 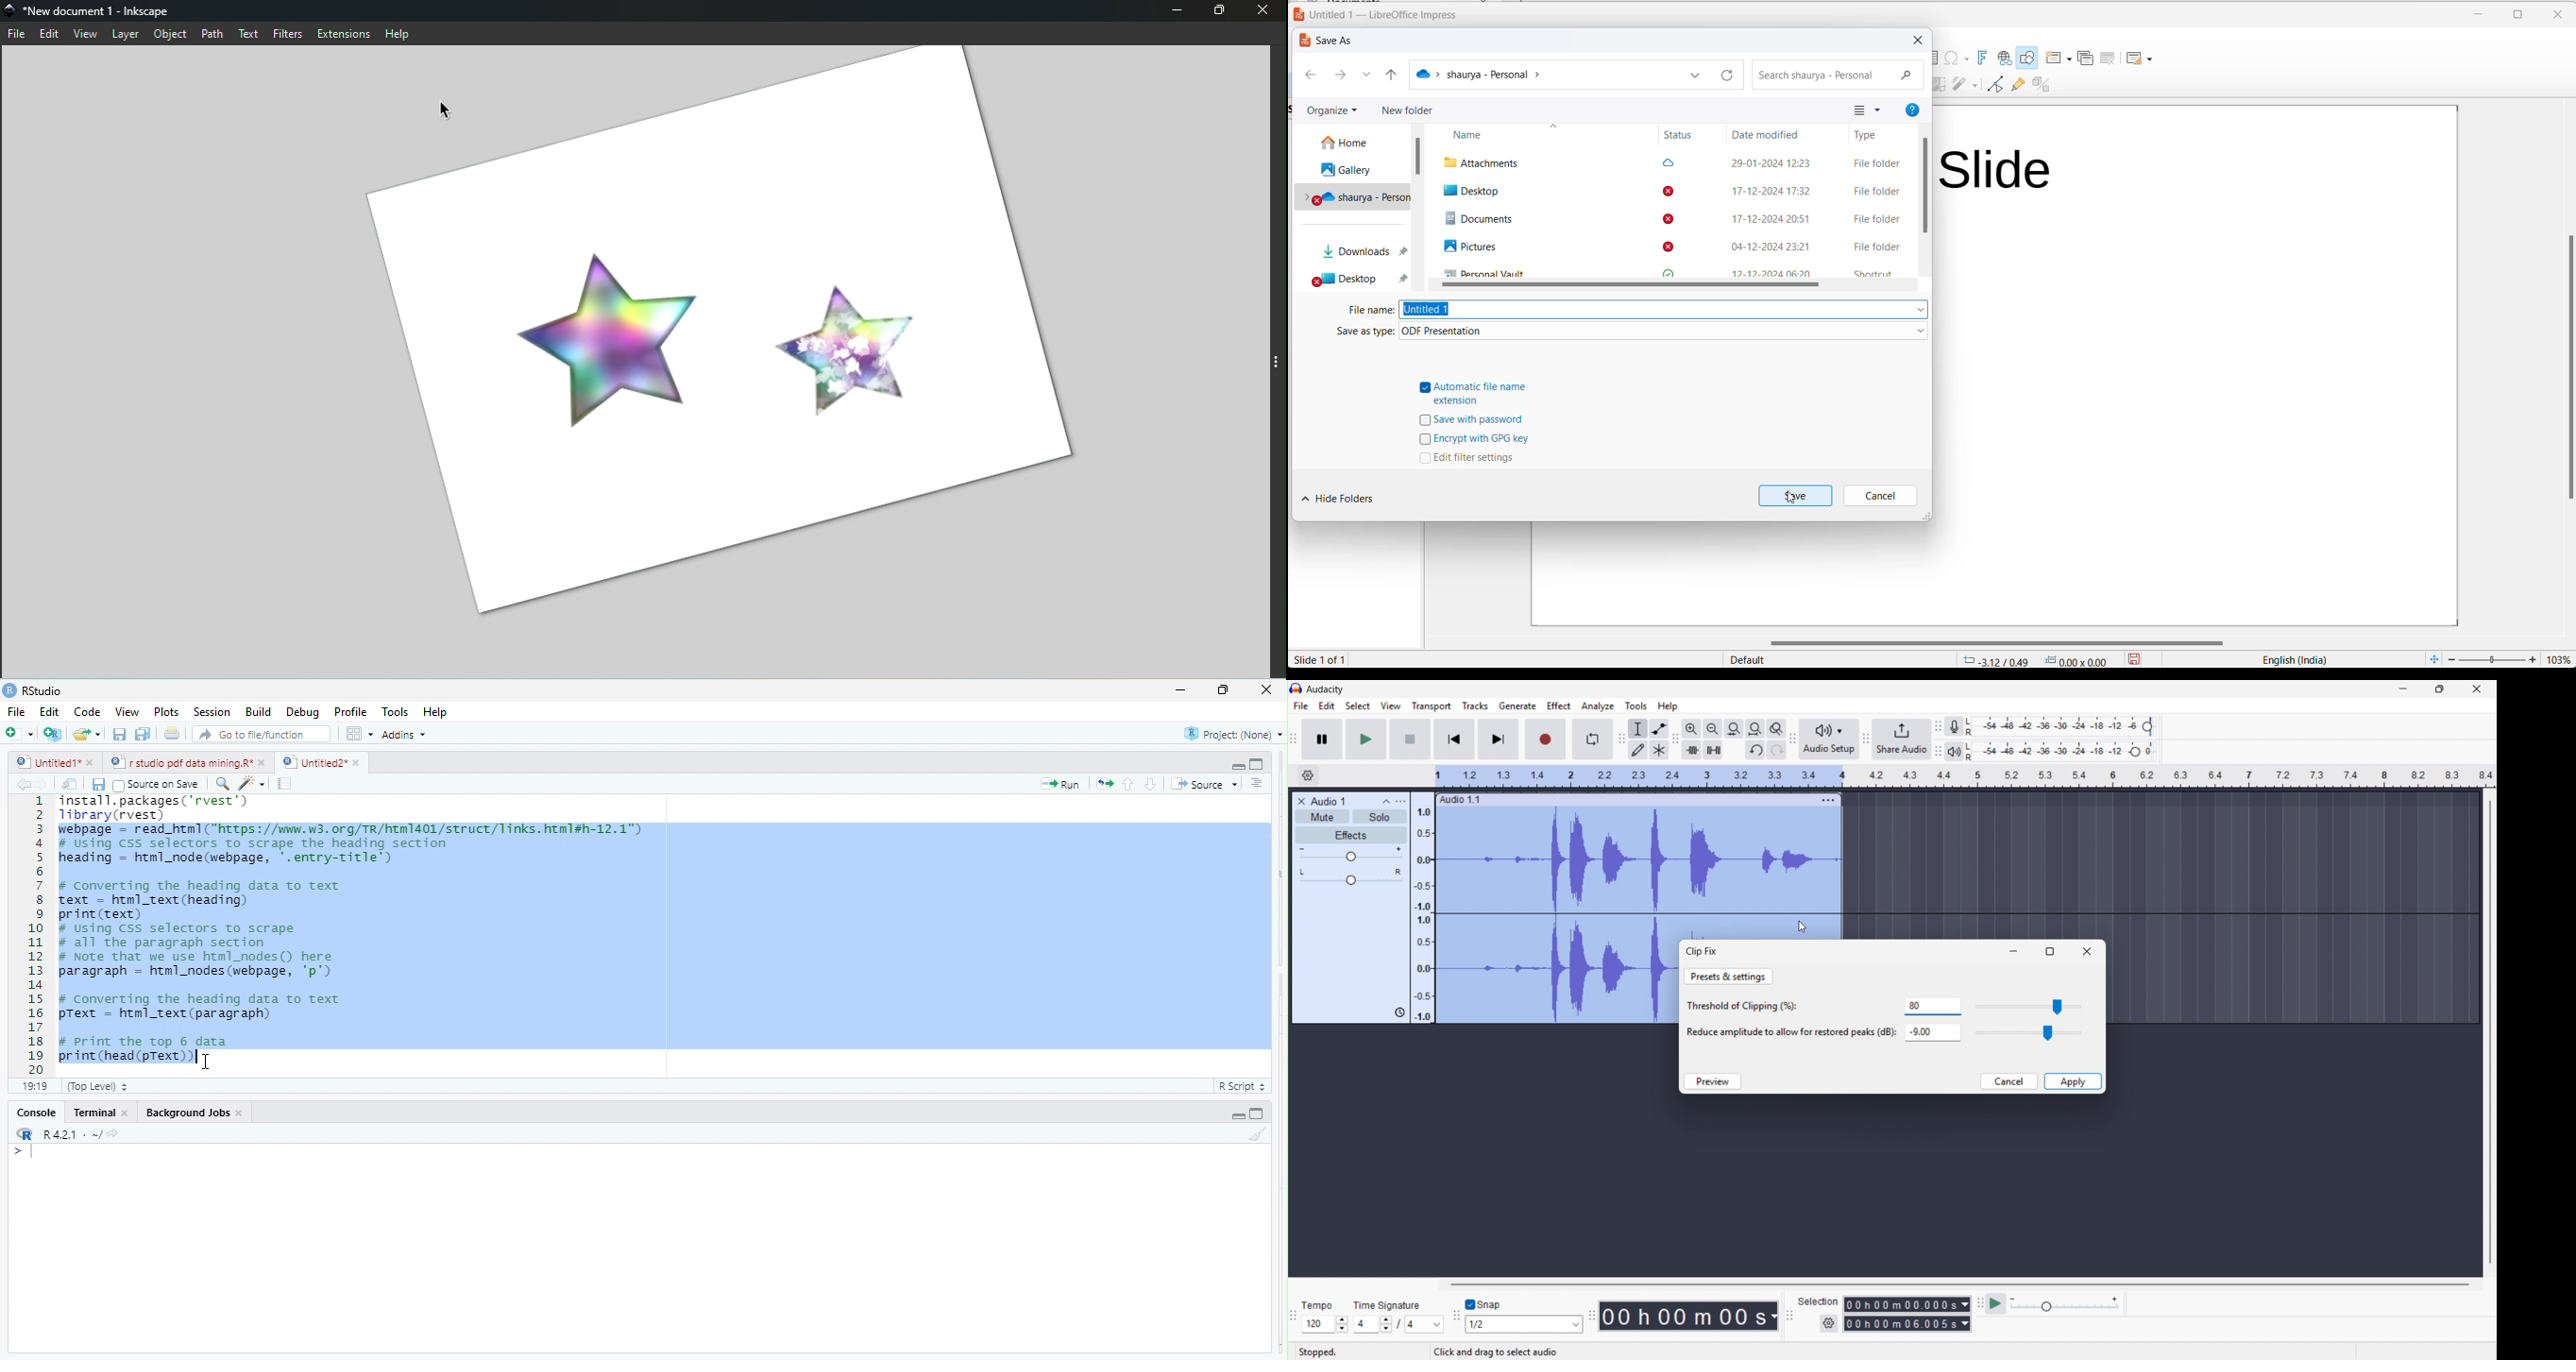 I want to click on file status: not backed up, so click(x=1670, y=219).